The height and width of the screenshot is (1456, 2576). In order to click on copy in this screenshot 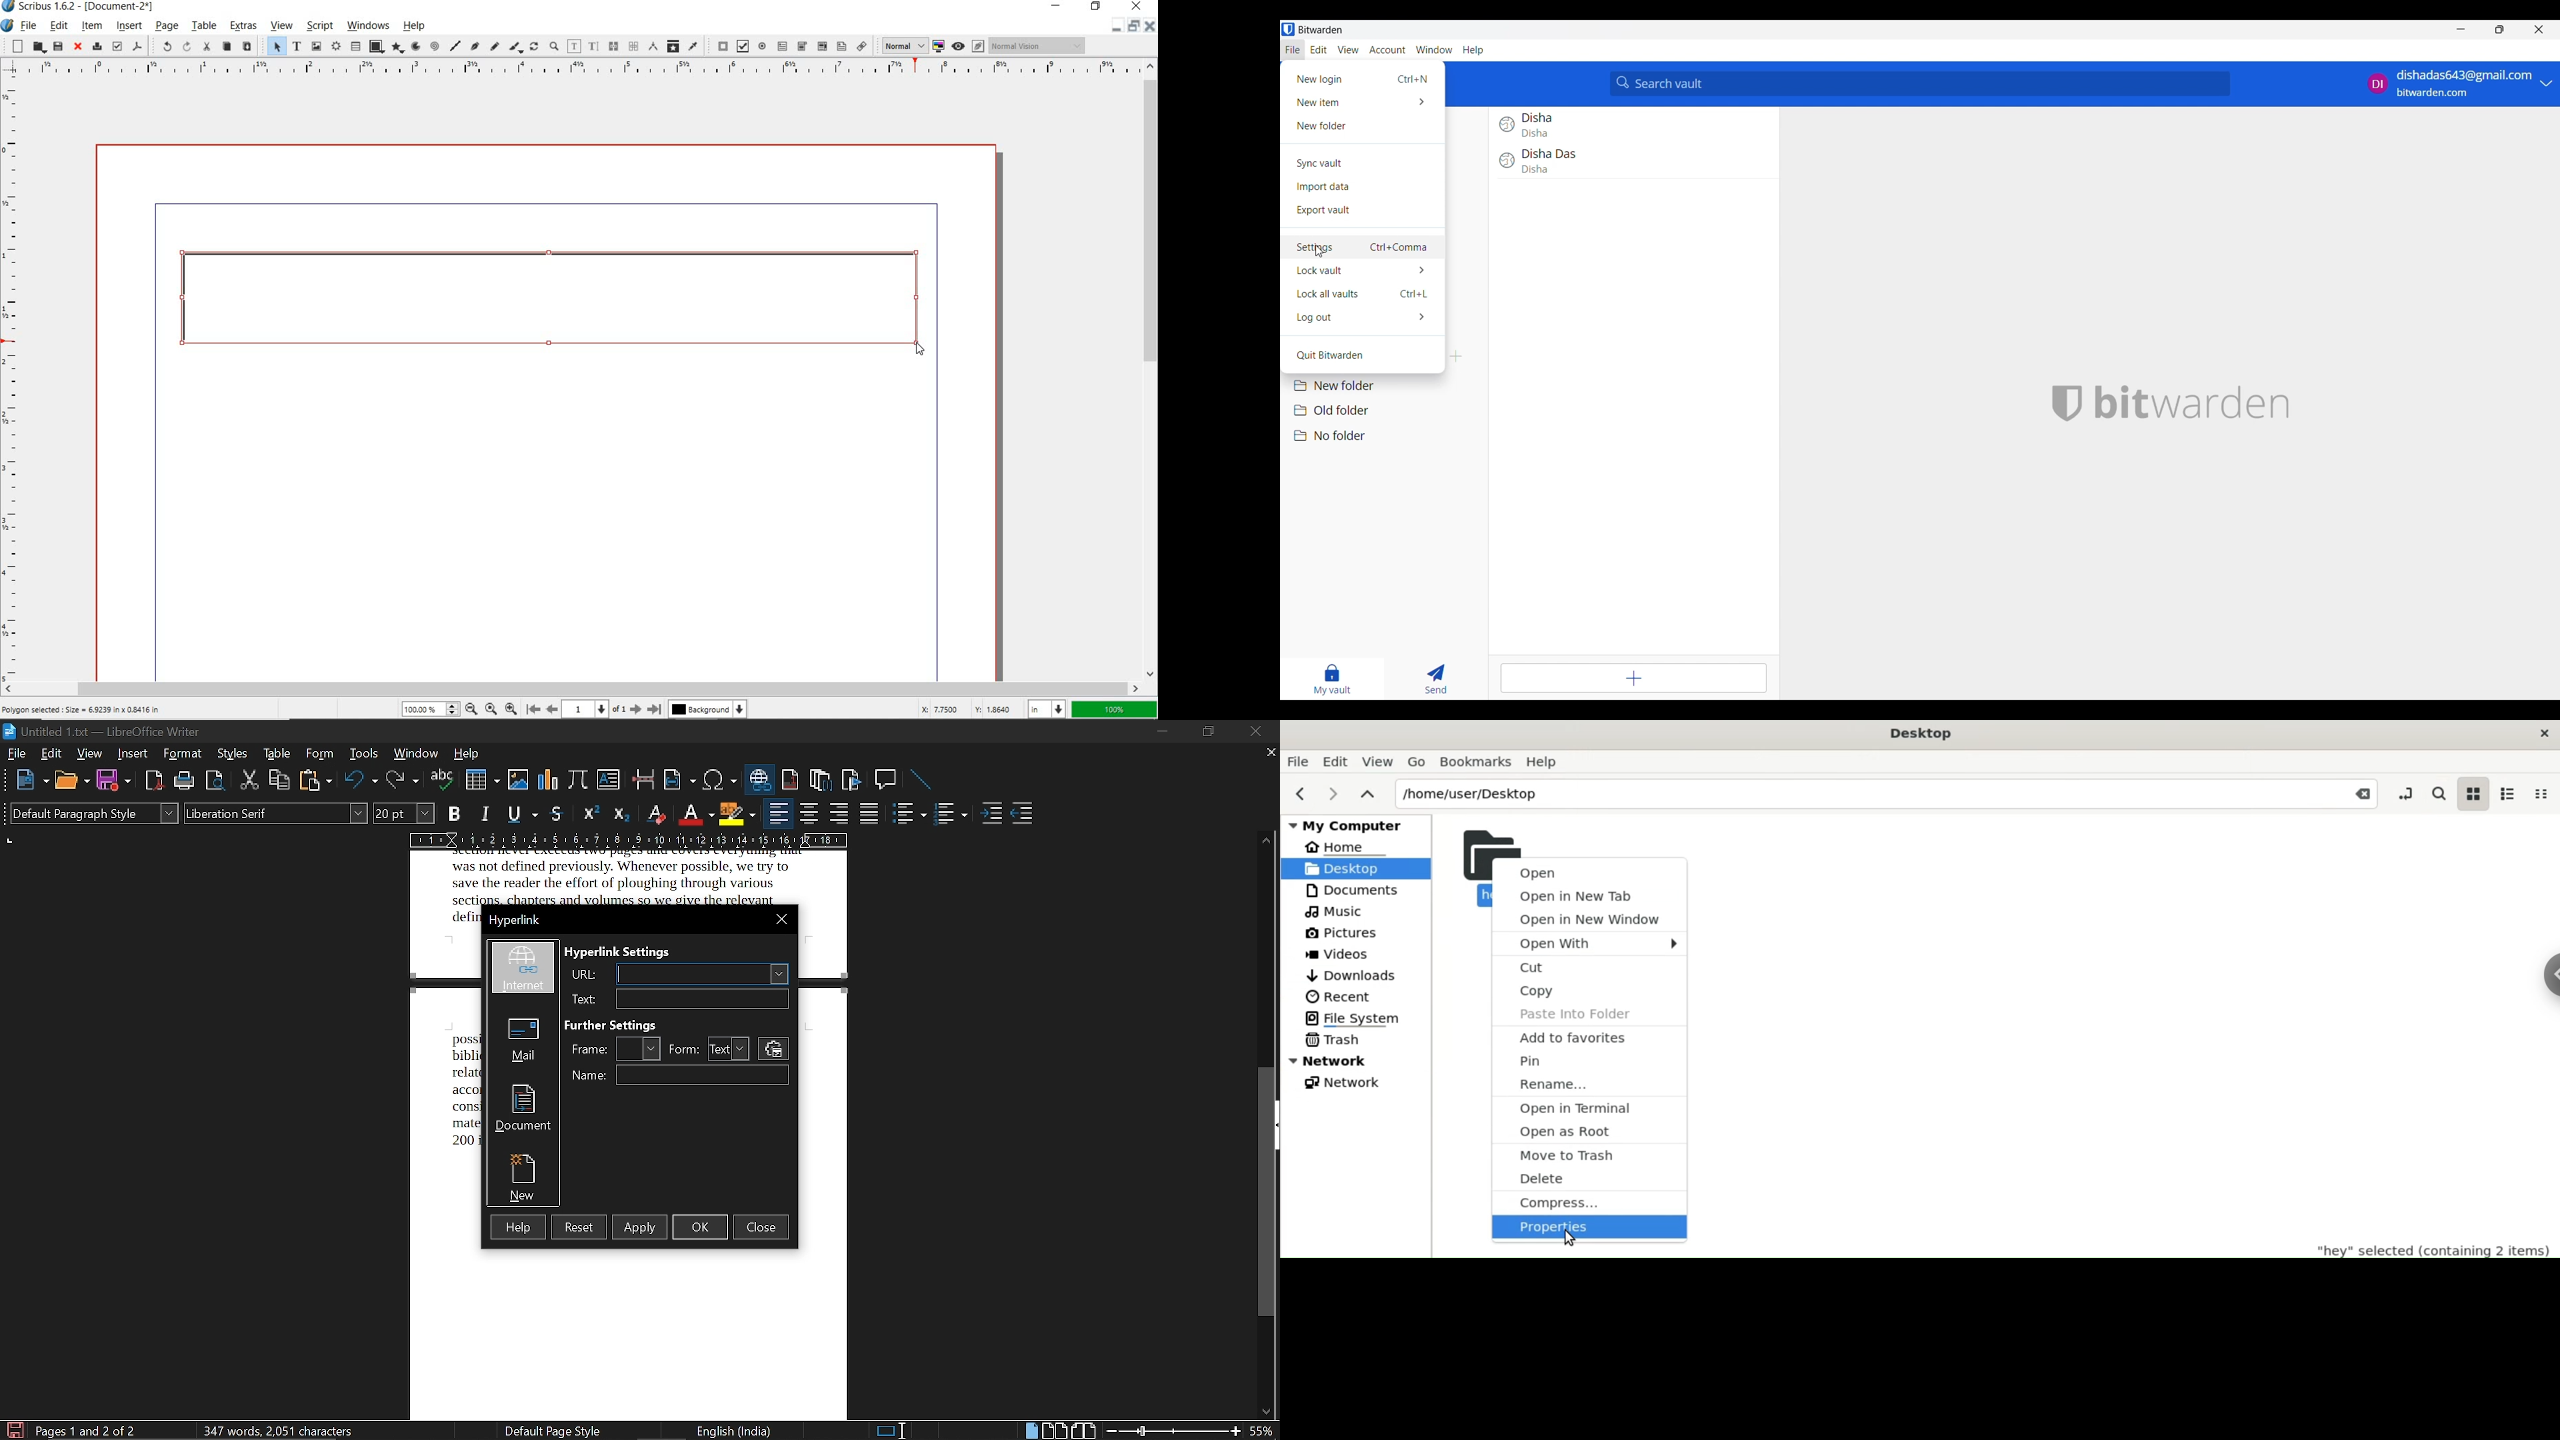, I will do `click(226, 48)`.